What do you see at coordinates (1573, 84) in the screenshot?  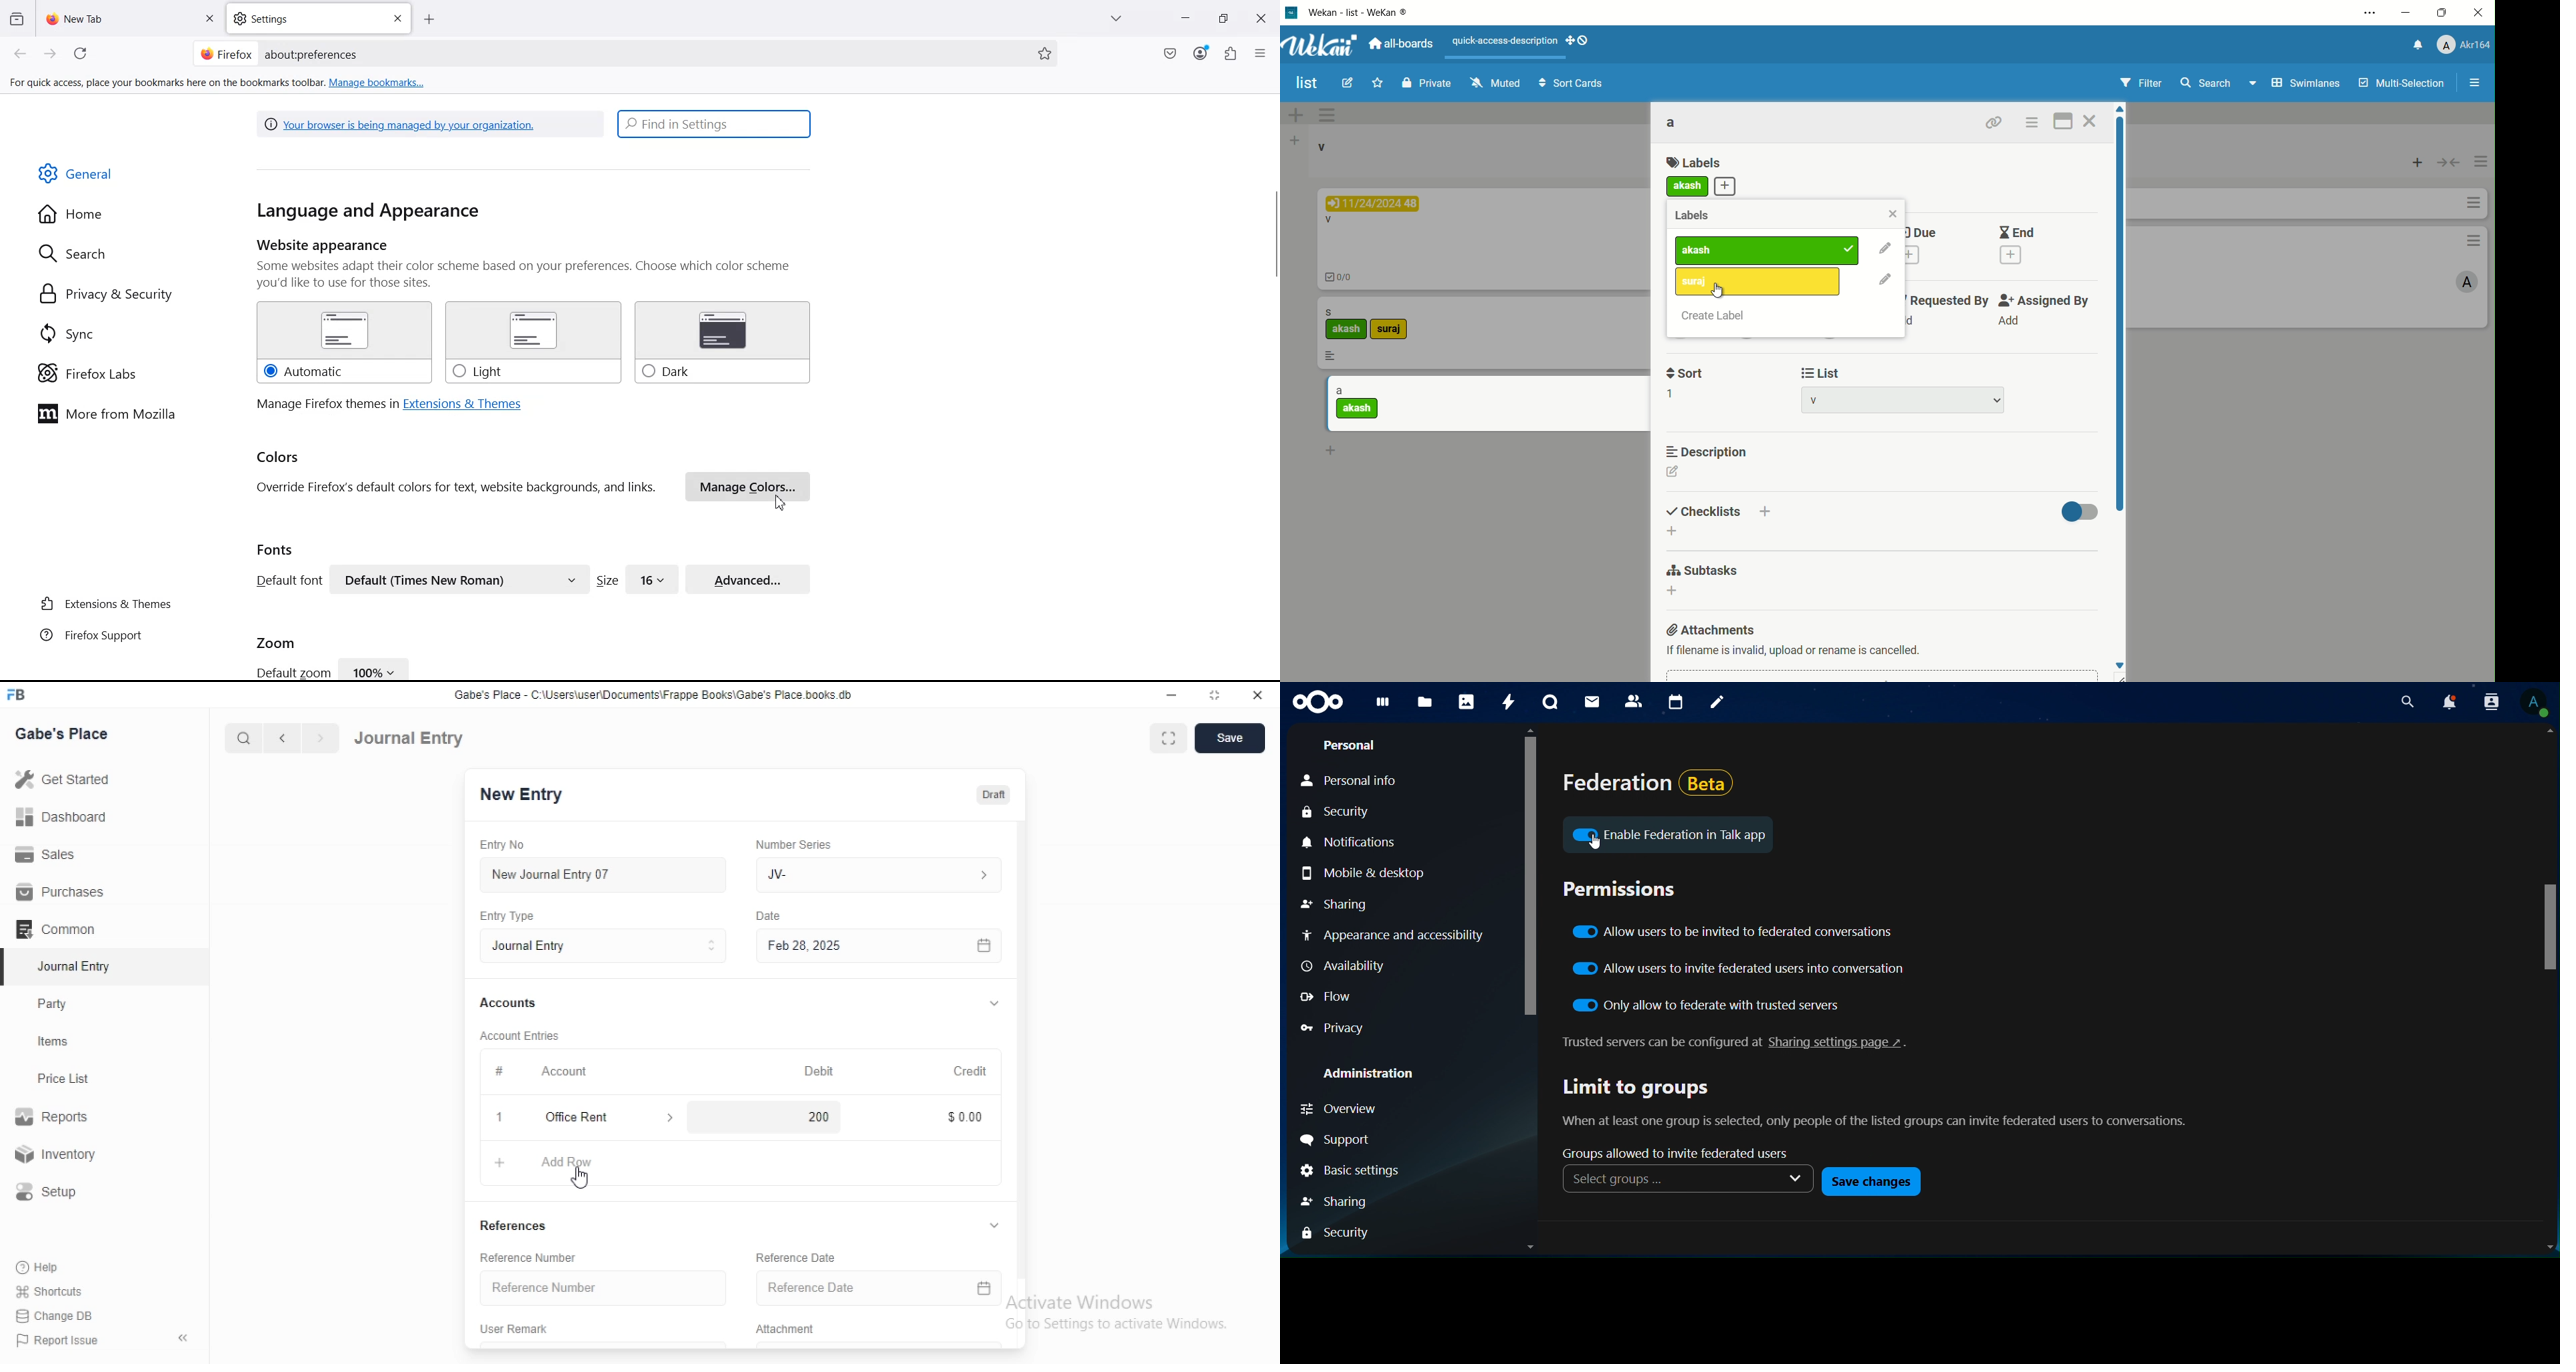 I see `sort cards` at bounding box center [1573, 84].